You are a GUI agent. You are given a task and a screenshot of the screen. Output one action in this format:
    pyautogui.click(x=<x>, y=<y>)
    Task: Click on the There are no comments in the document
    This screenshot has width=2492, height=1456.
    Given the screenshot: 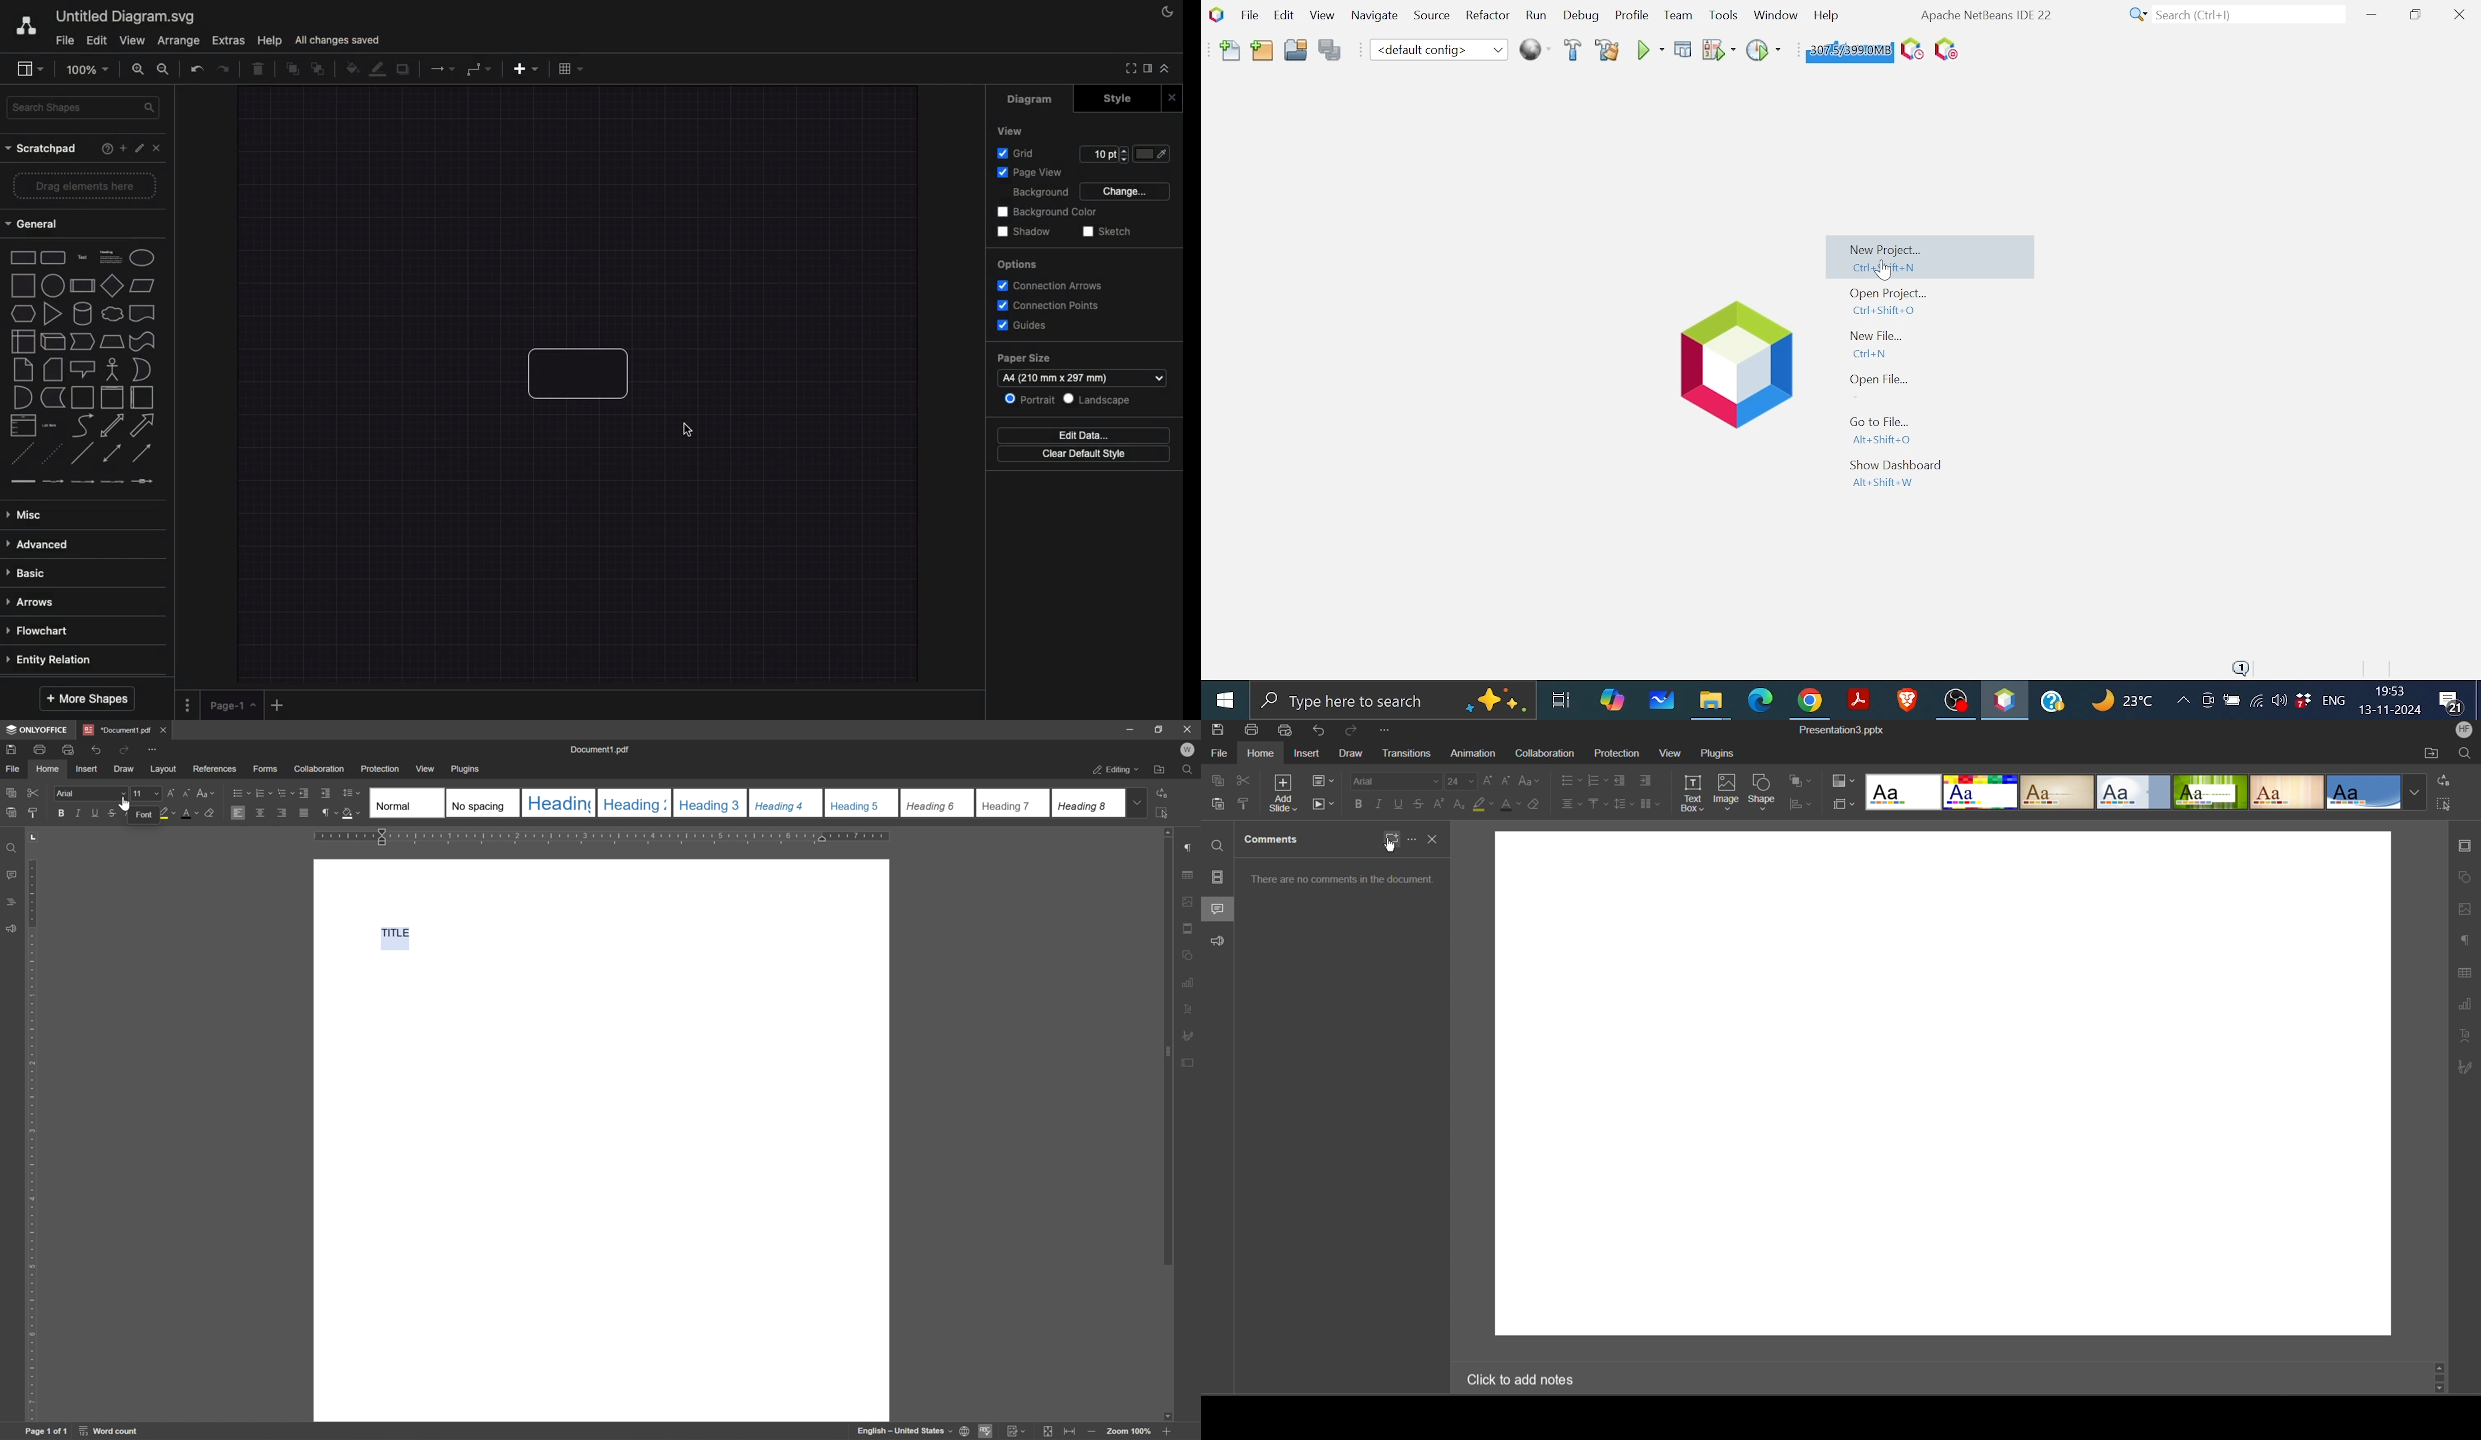 What is the action you would take?
    pyautogui.click(x=1344, y=883)
    